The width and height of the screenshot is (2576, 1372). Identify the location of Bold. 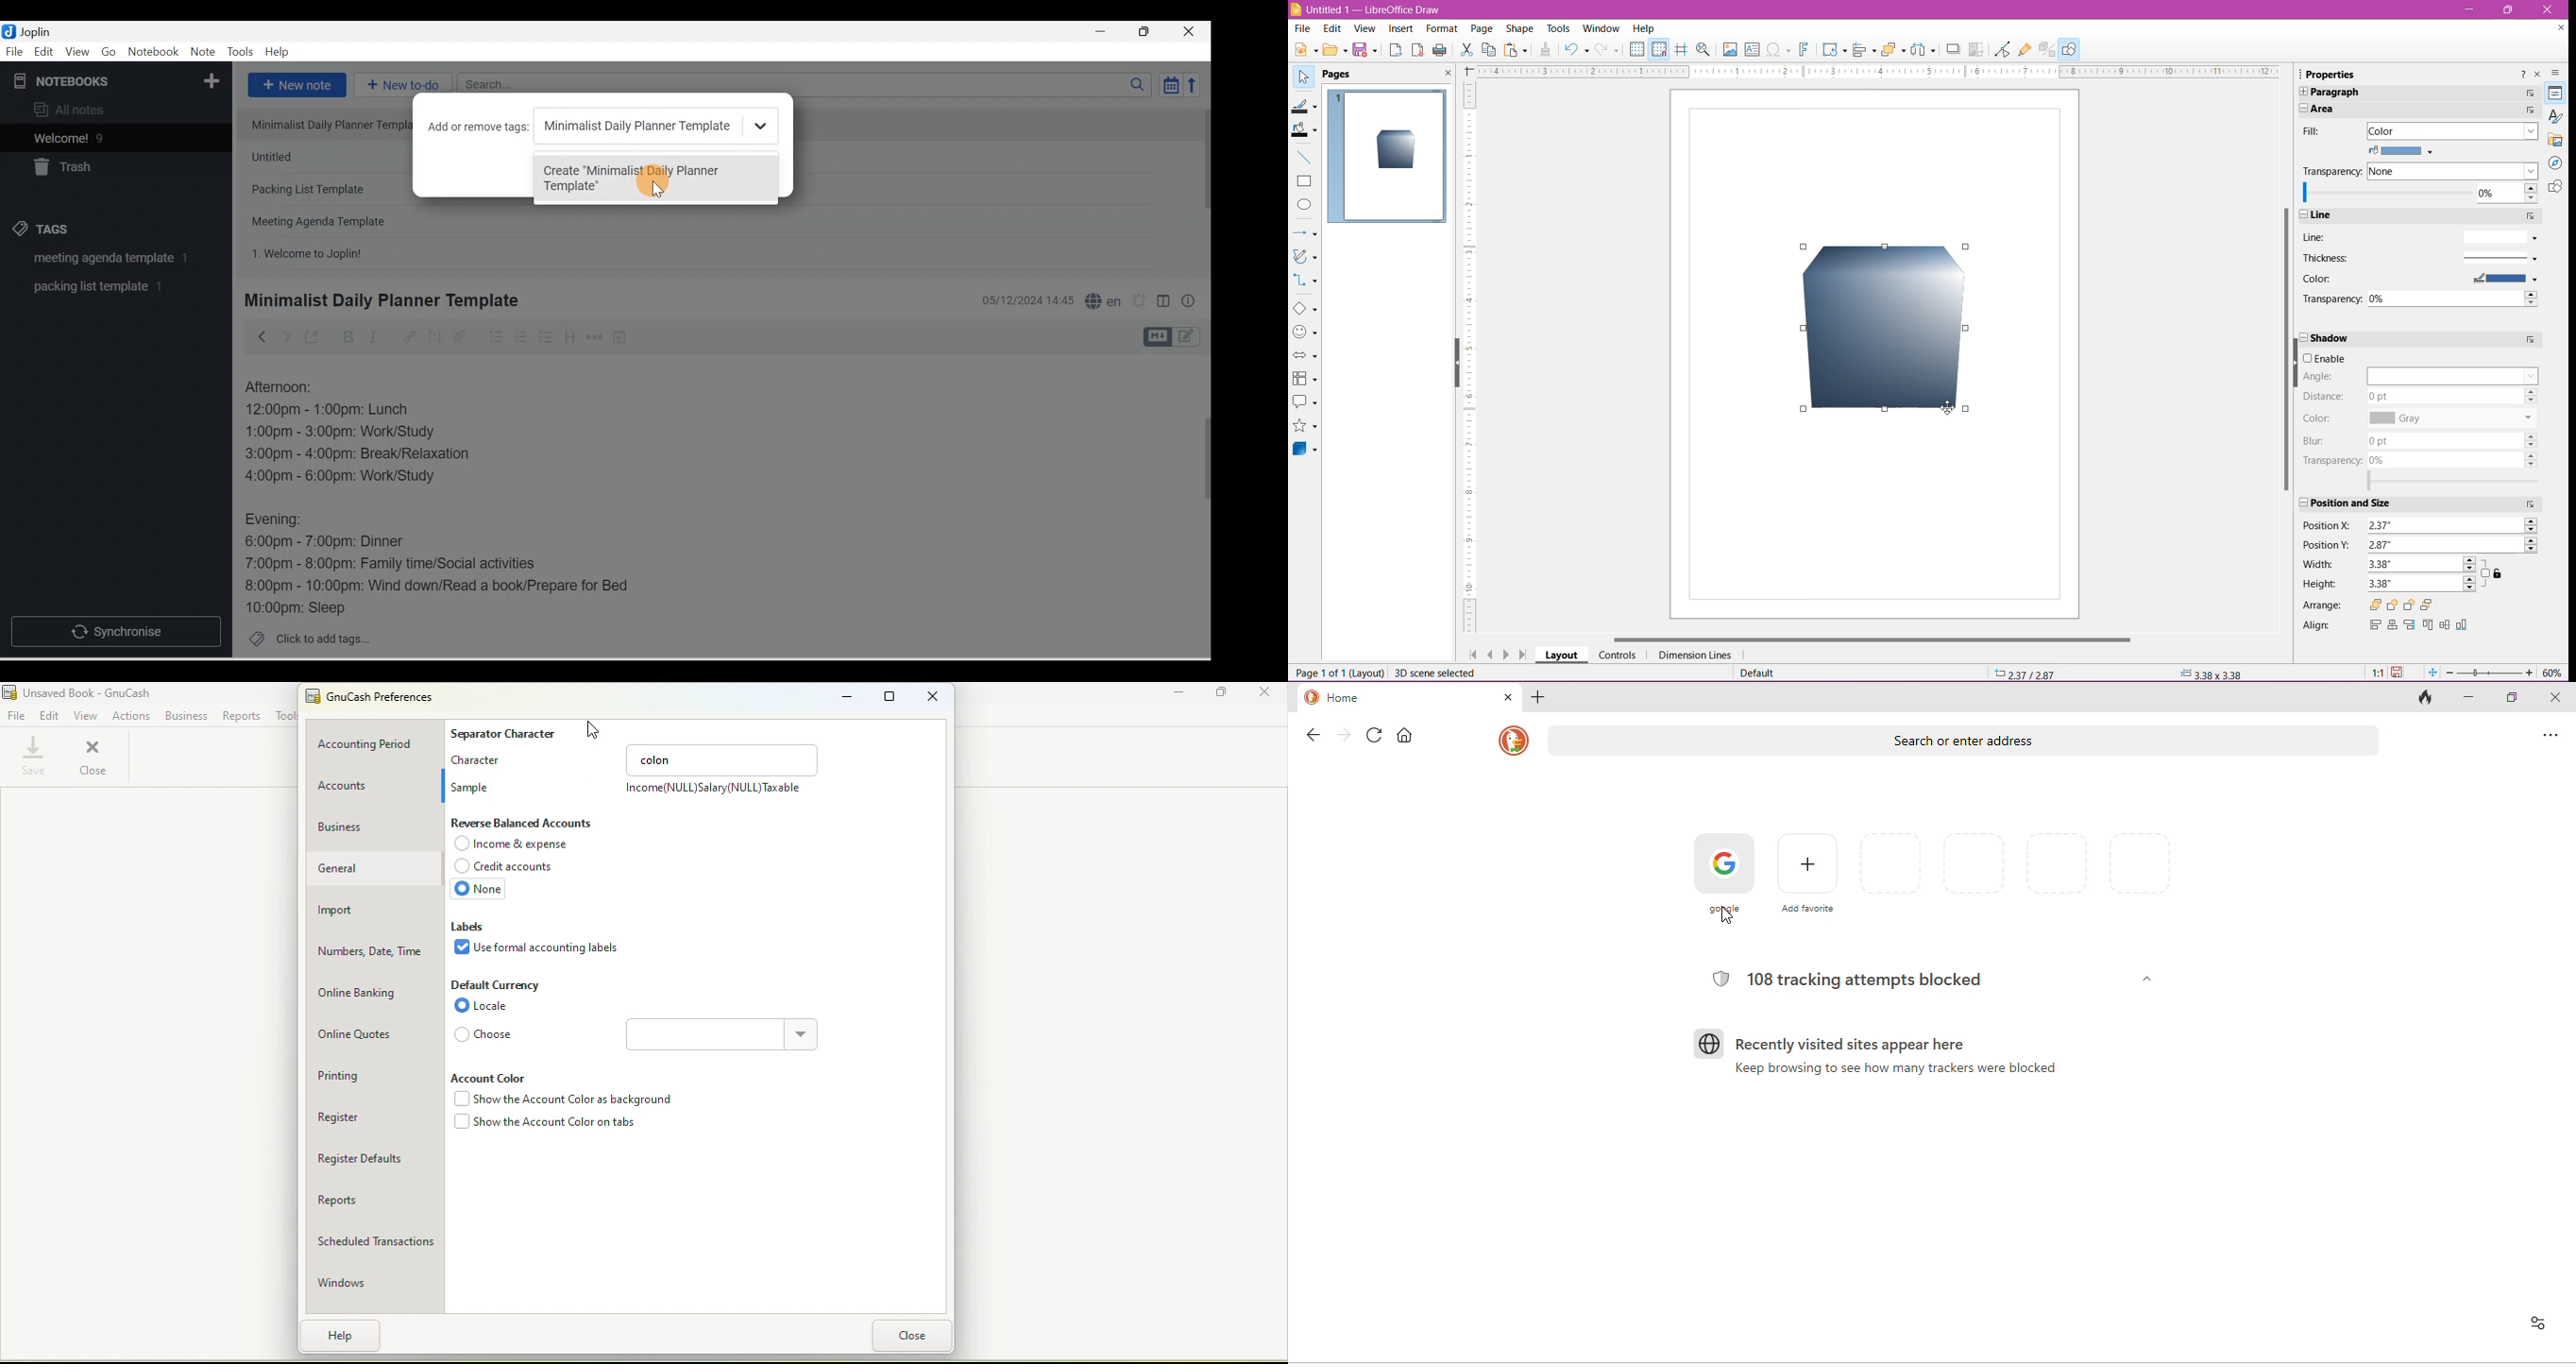
(347, 337).